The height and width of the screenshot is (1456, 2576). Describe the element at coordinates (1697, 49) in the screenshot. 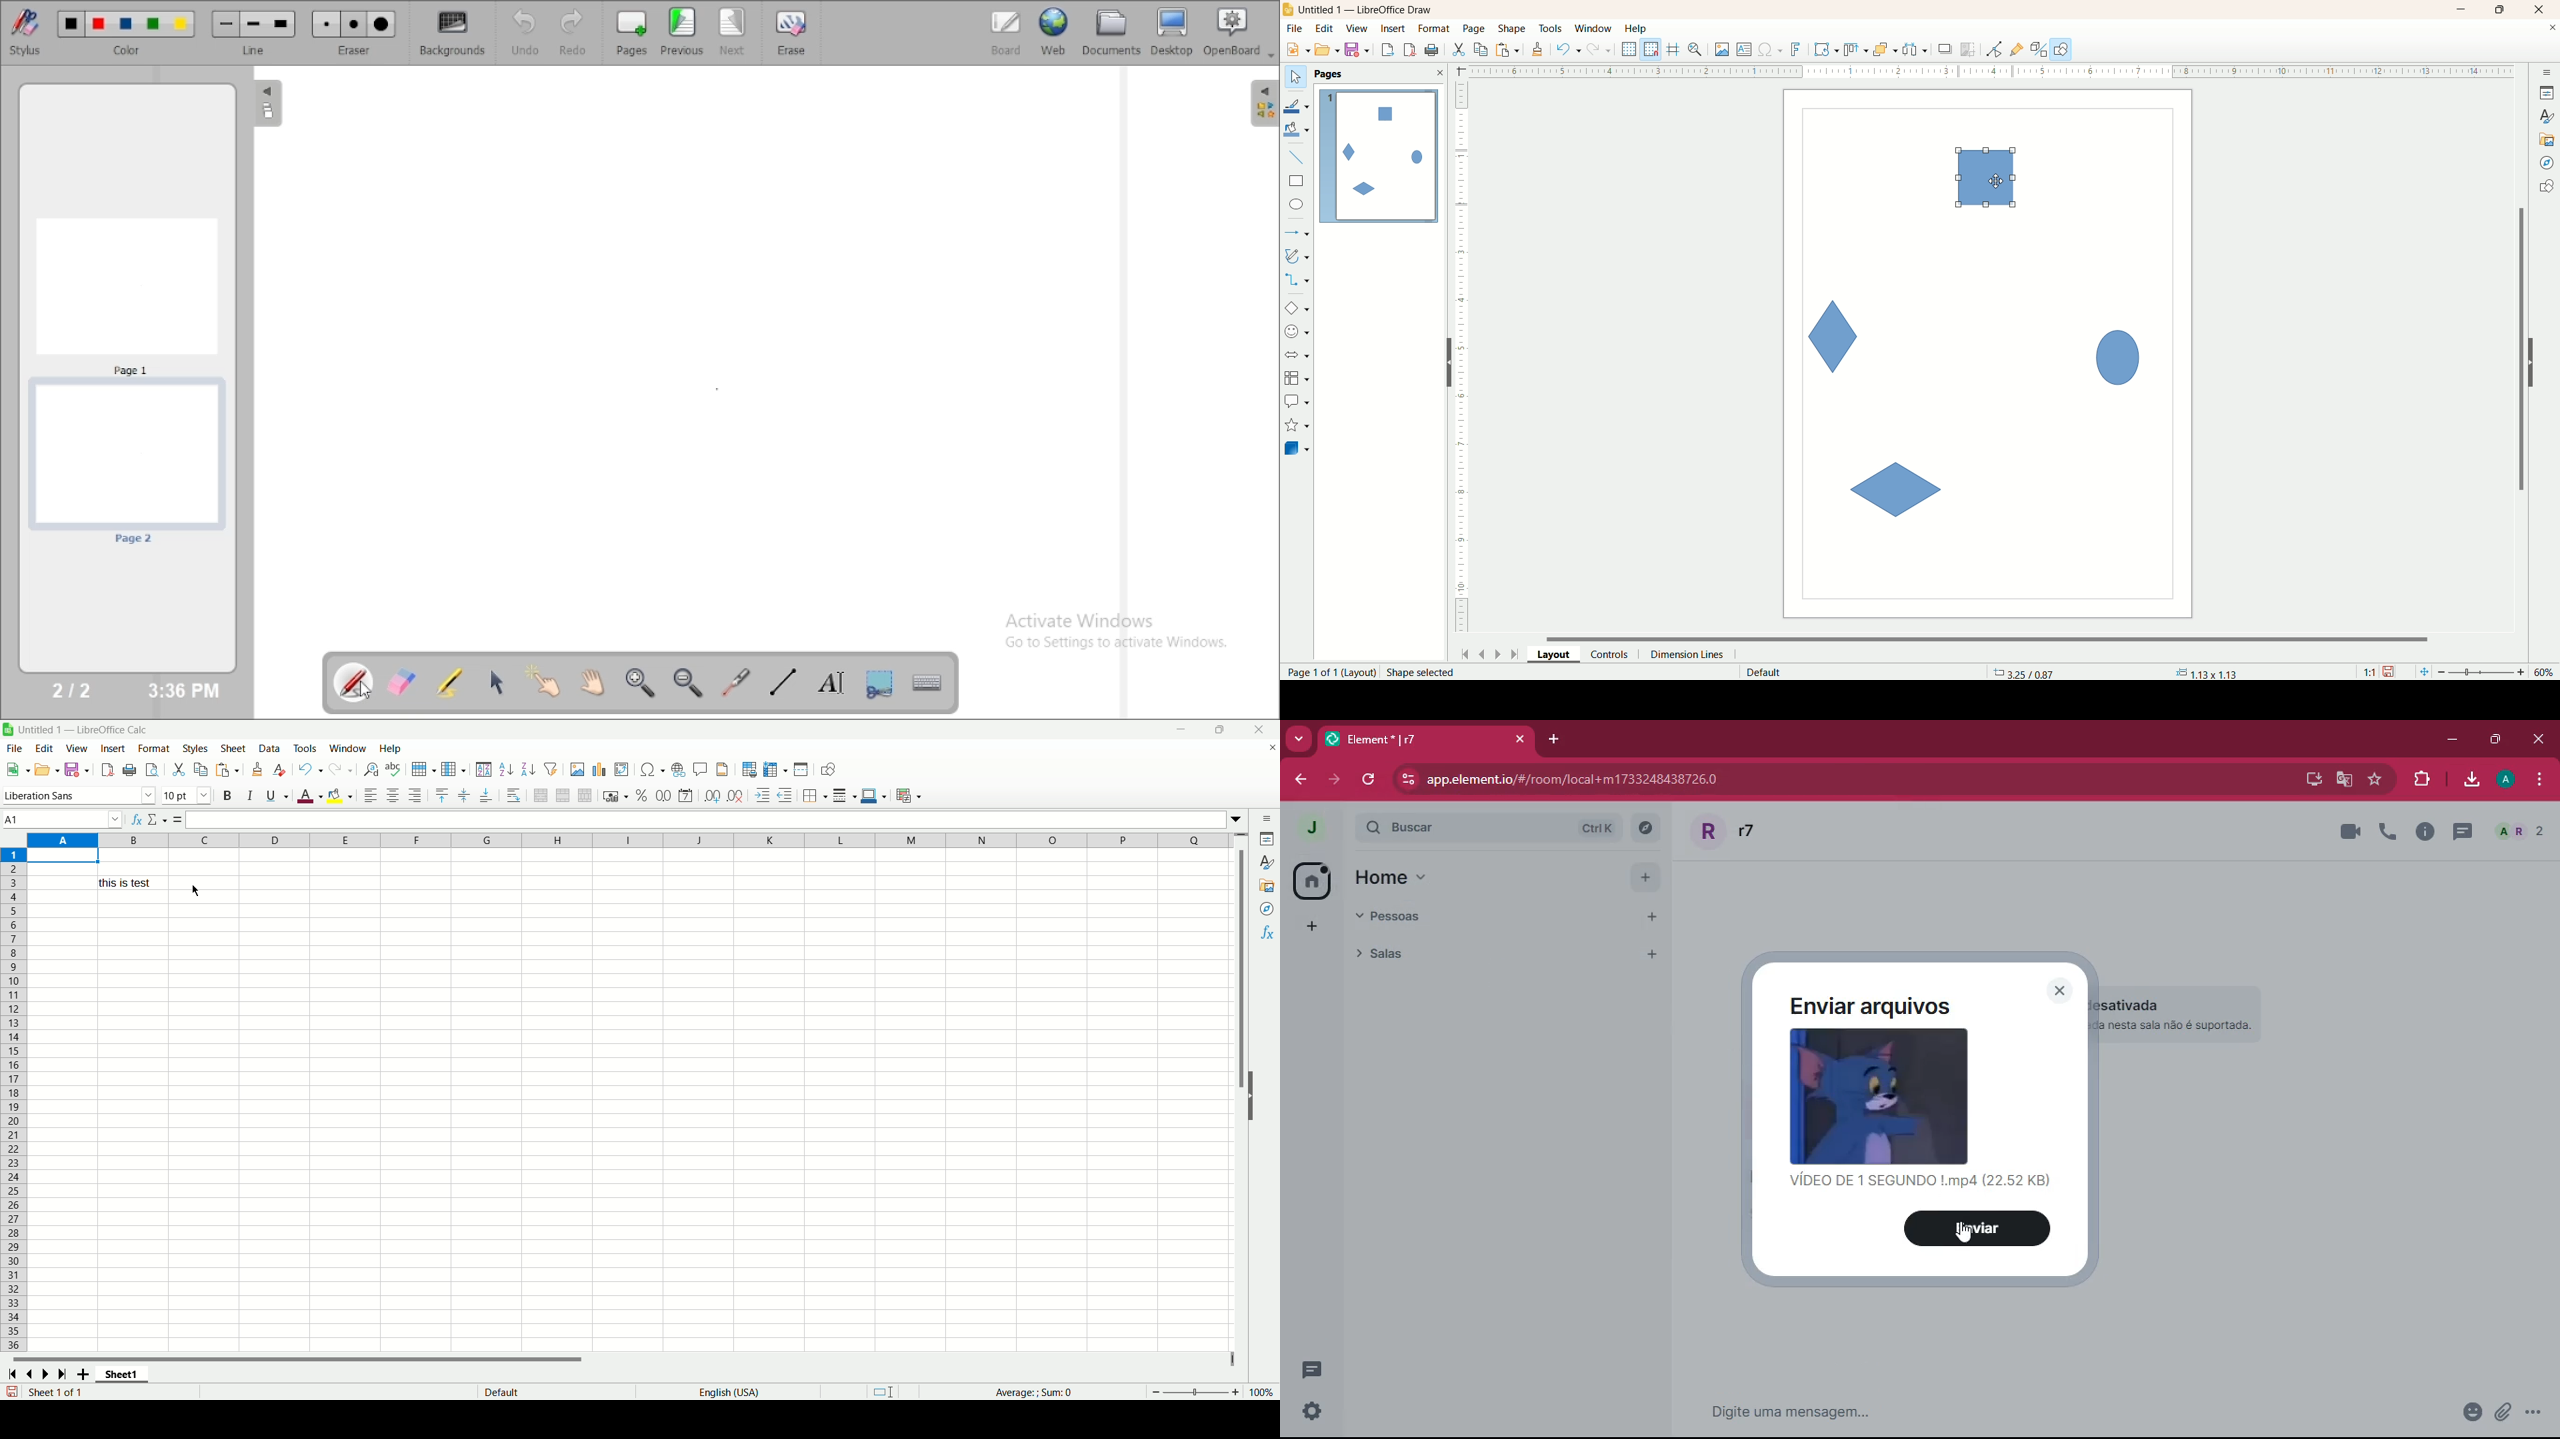

I see `zo` at that location.